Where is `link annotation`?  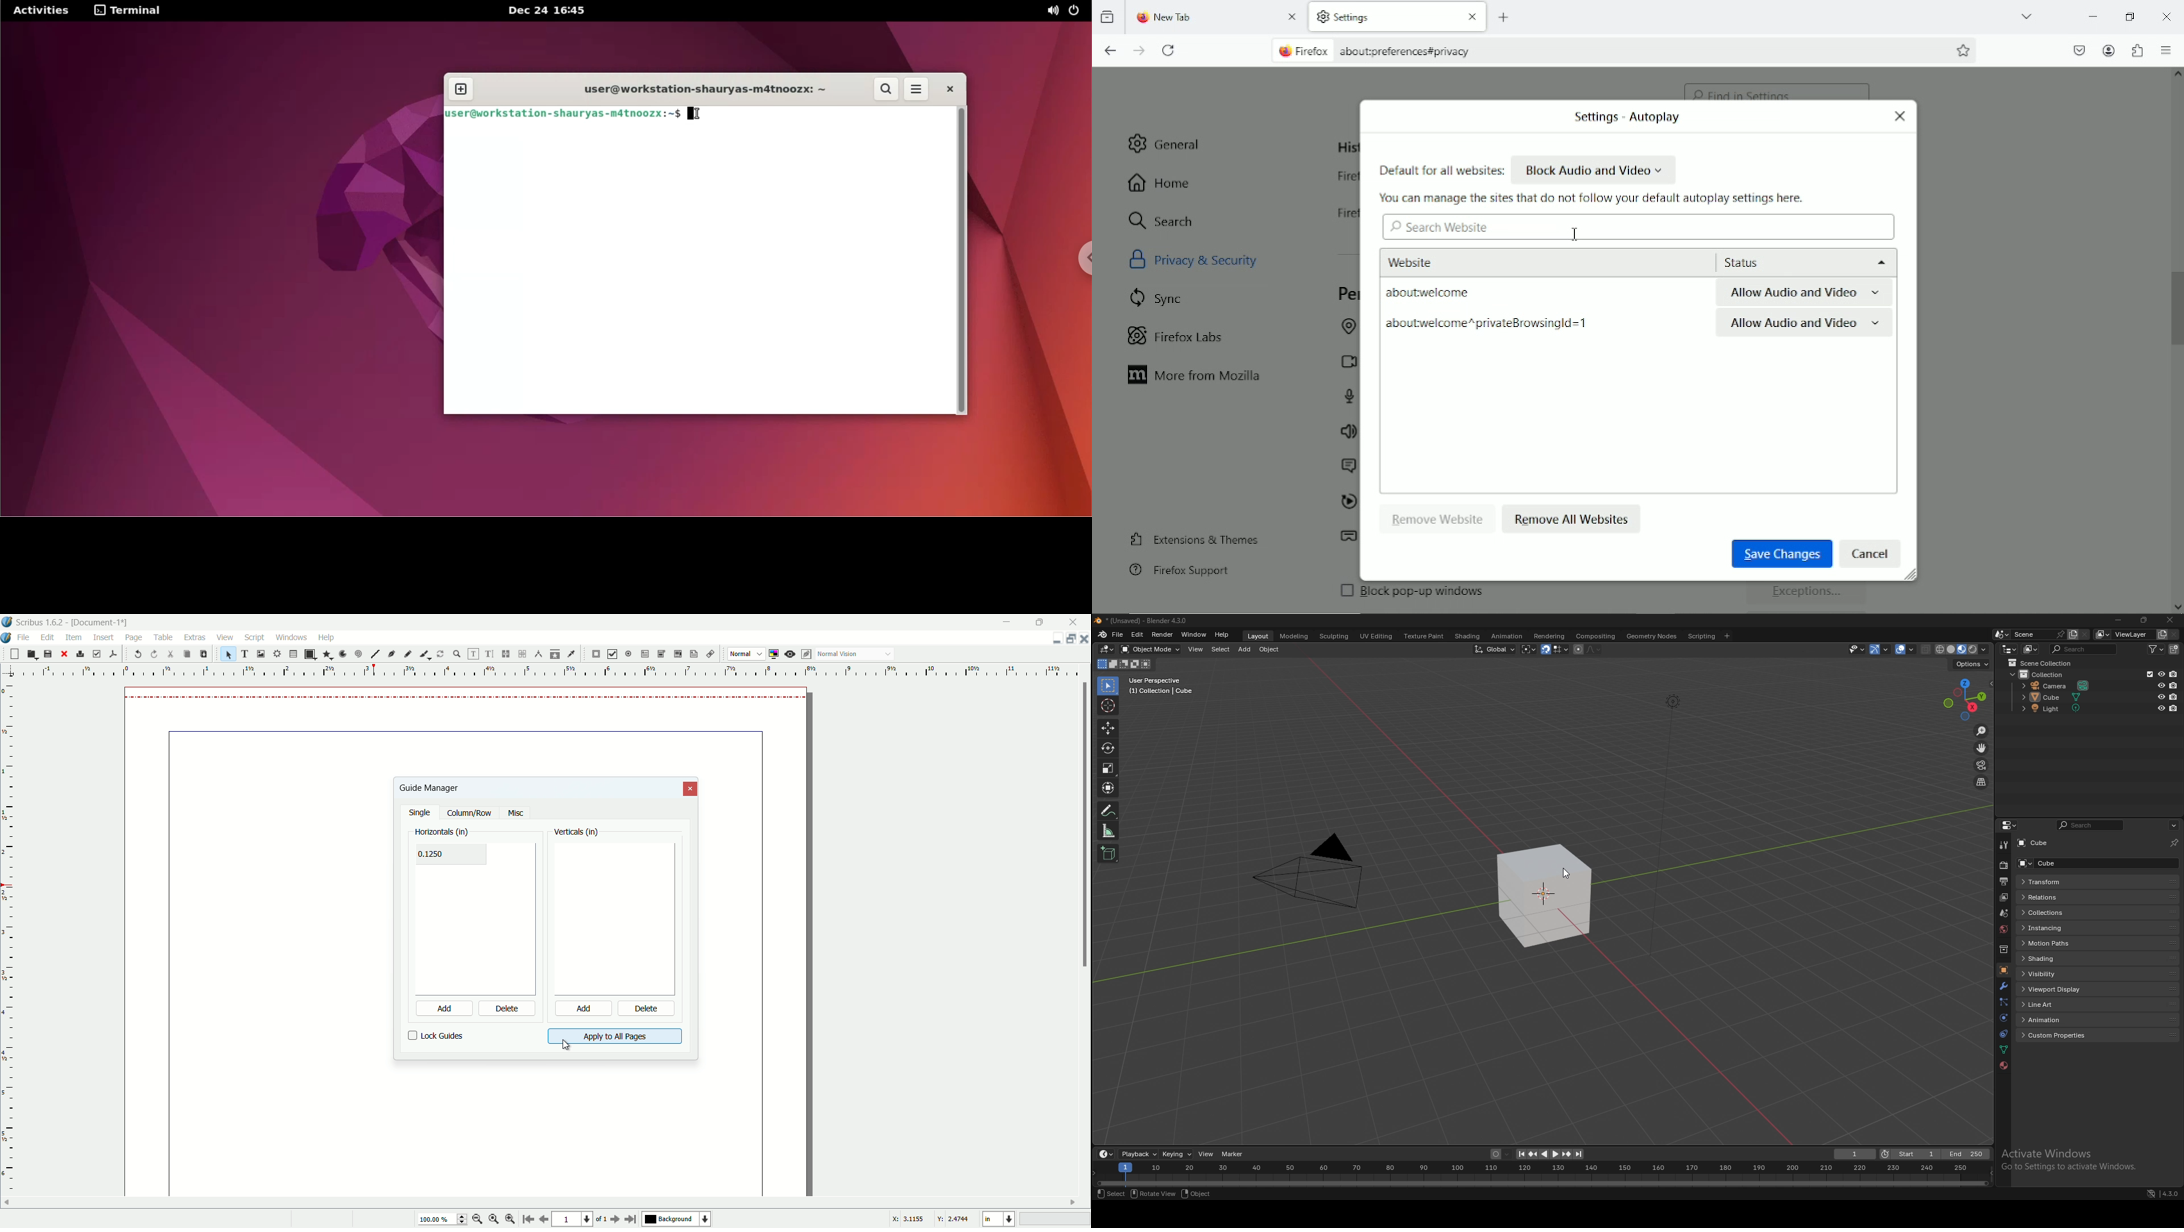
link annotation is located at coordinates (708, 654).